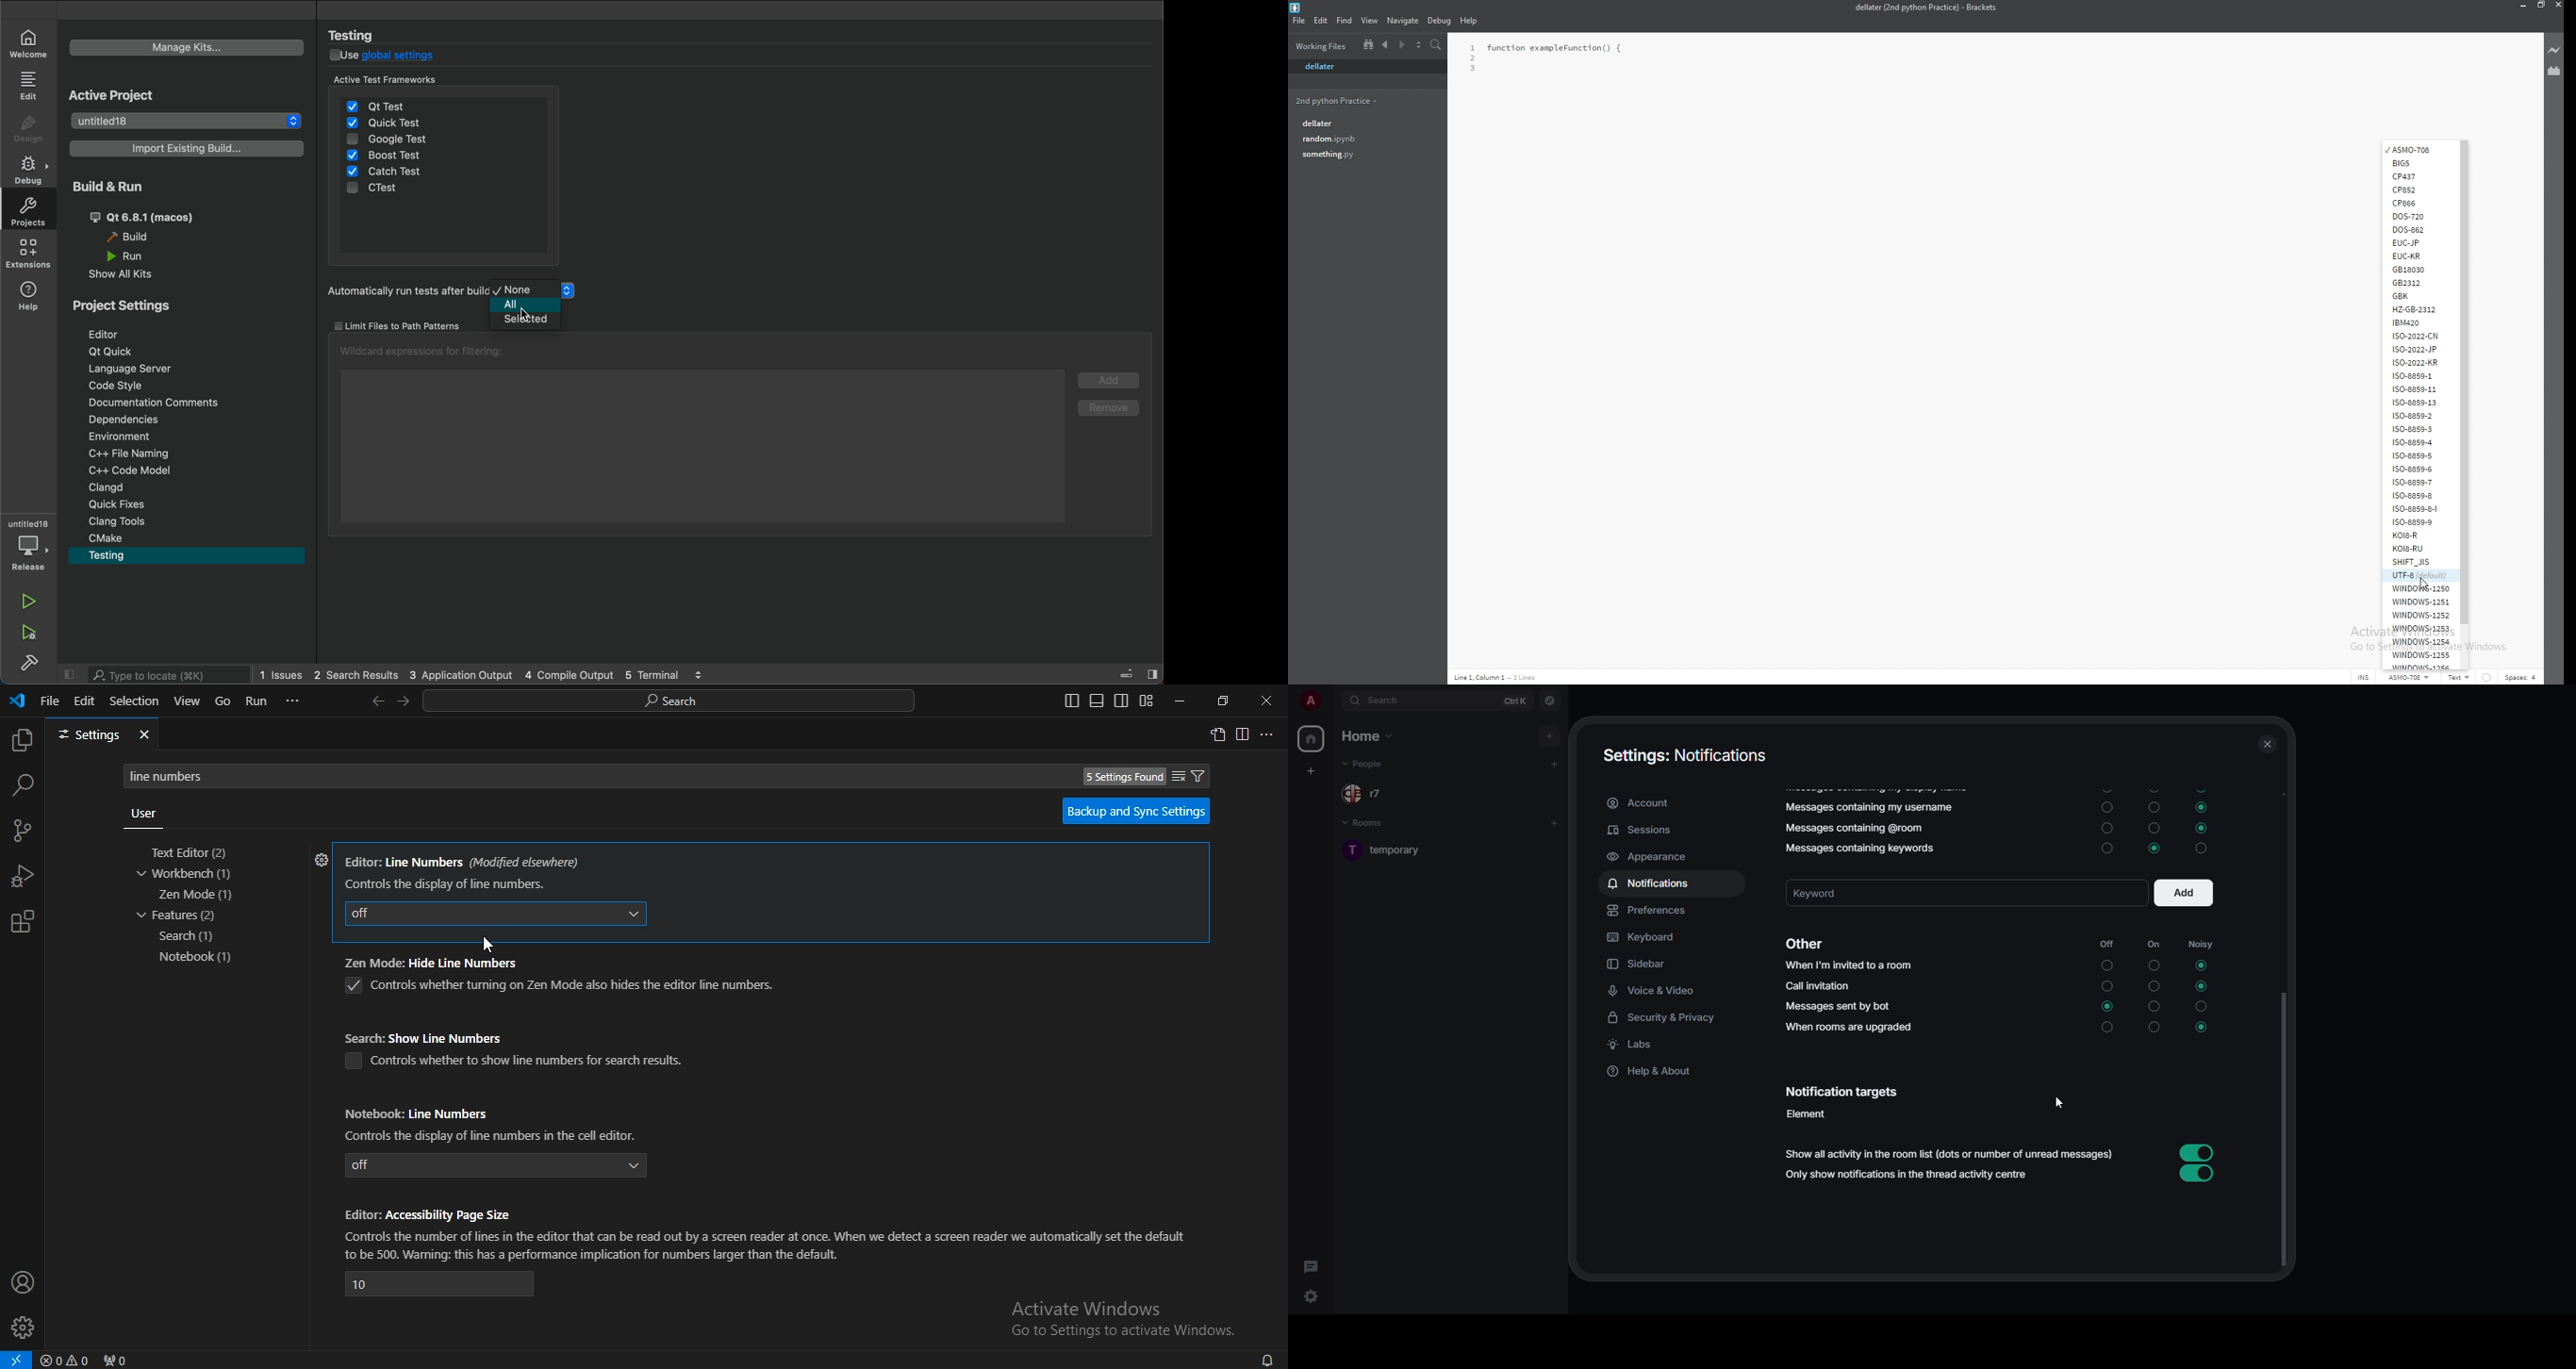 The width and height of the screenshot is (2576, 1372). Describe the element at coordinates (1368, 46) in the screenshot. I see `split view` at that location.